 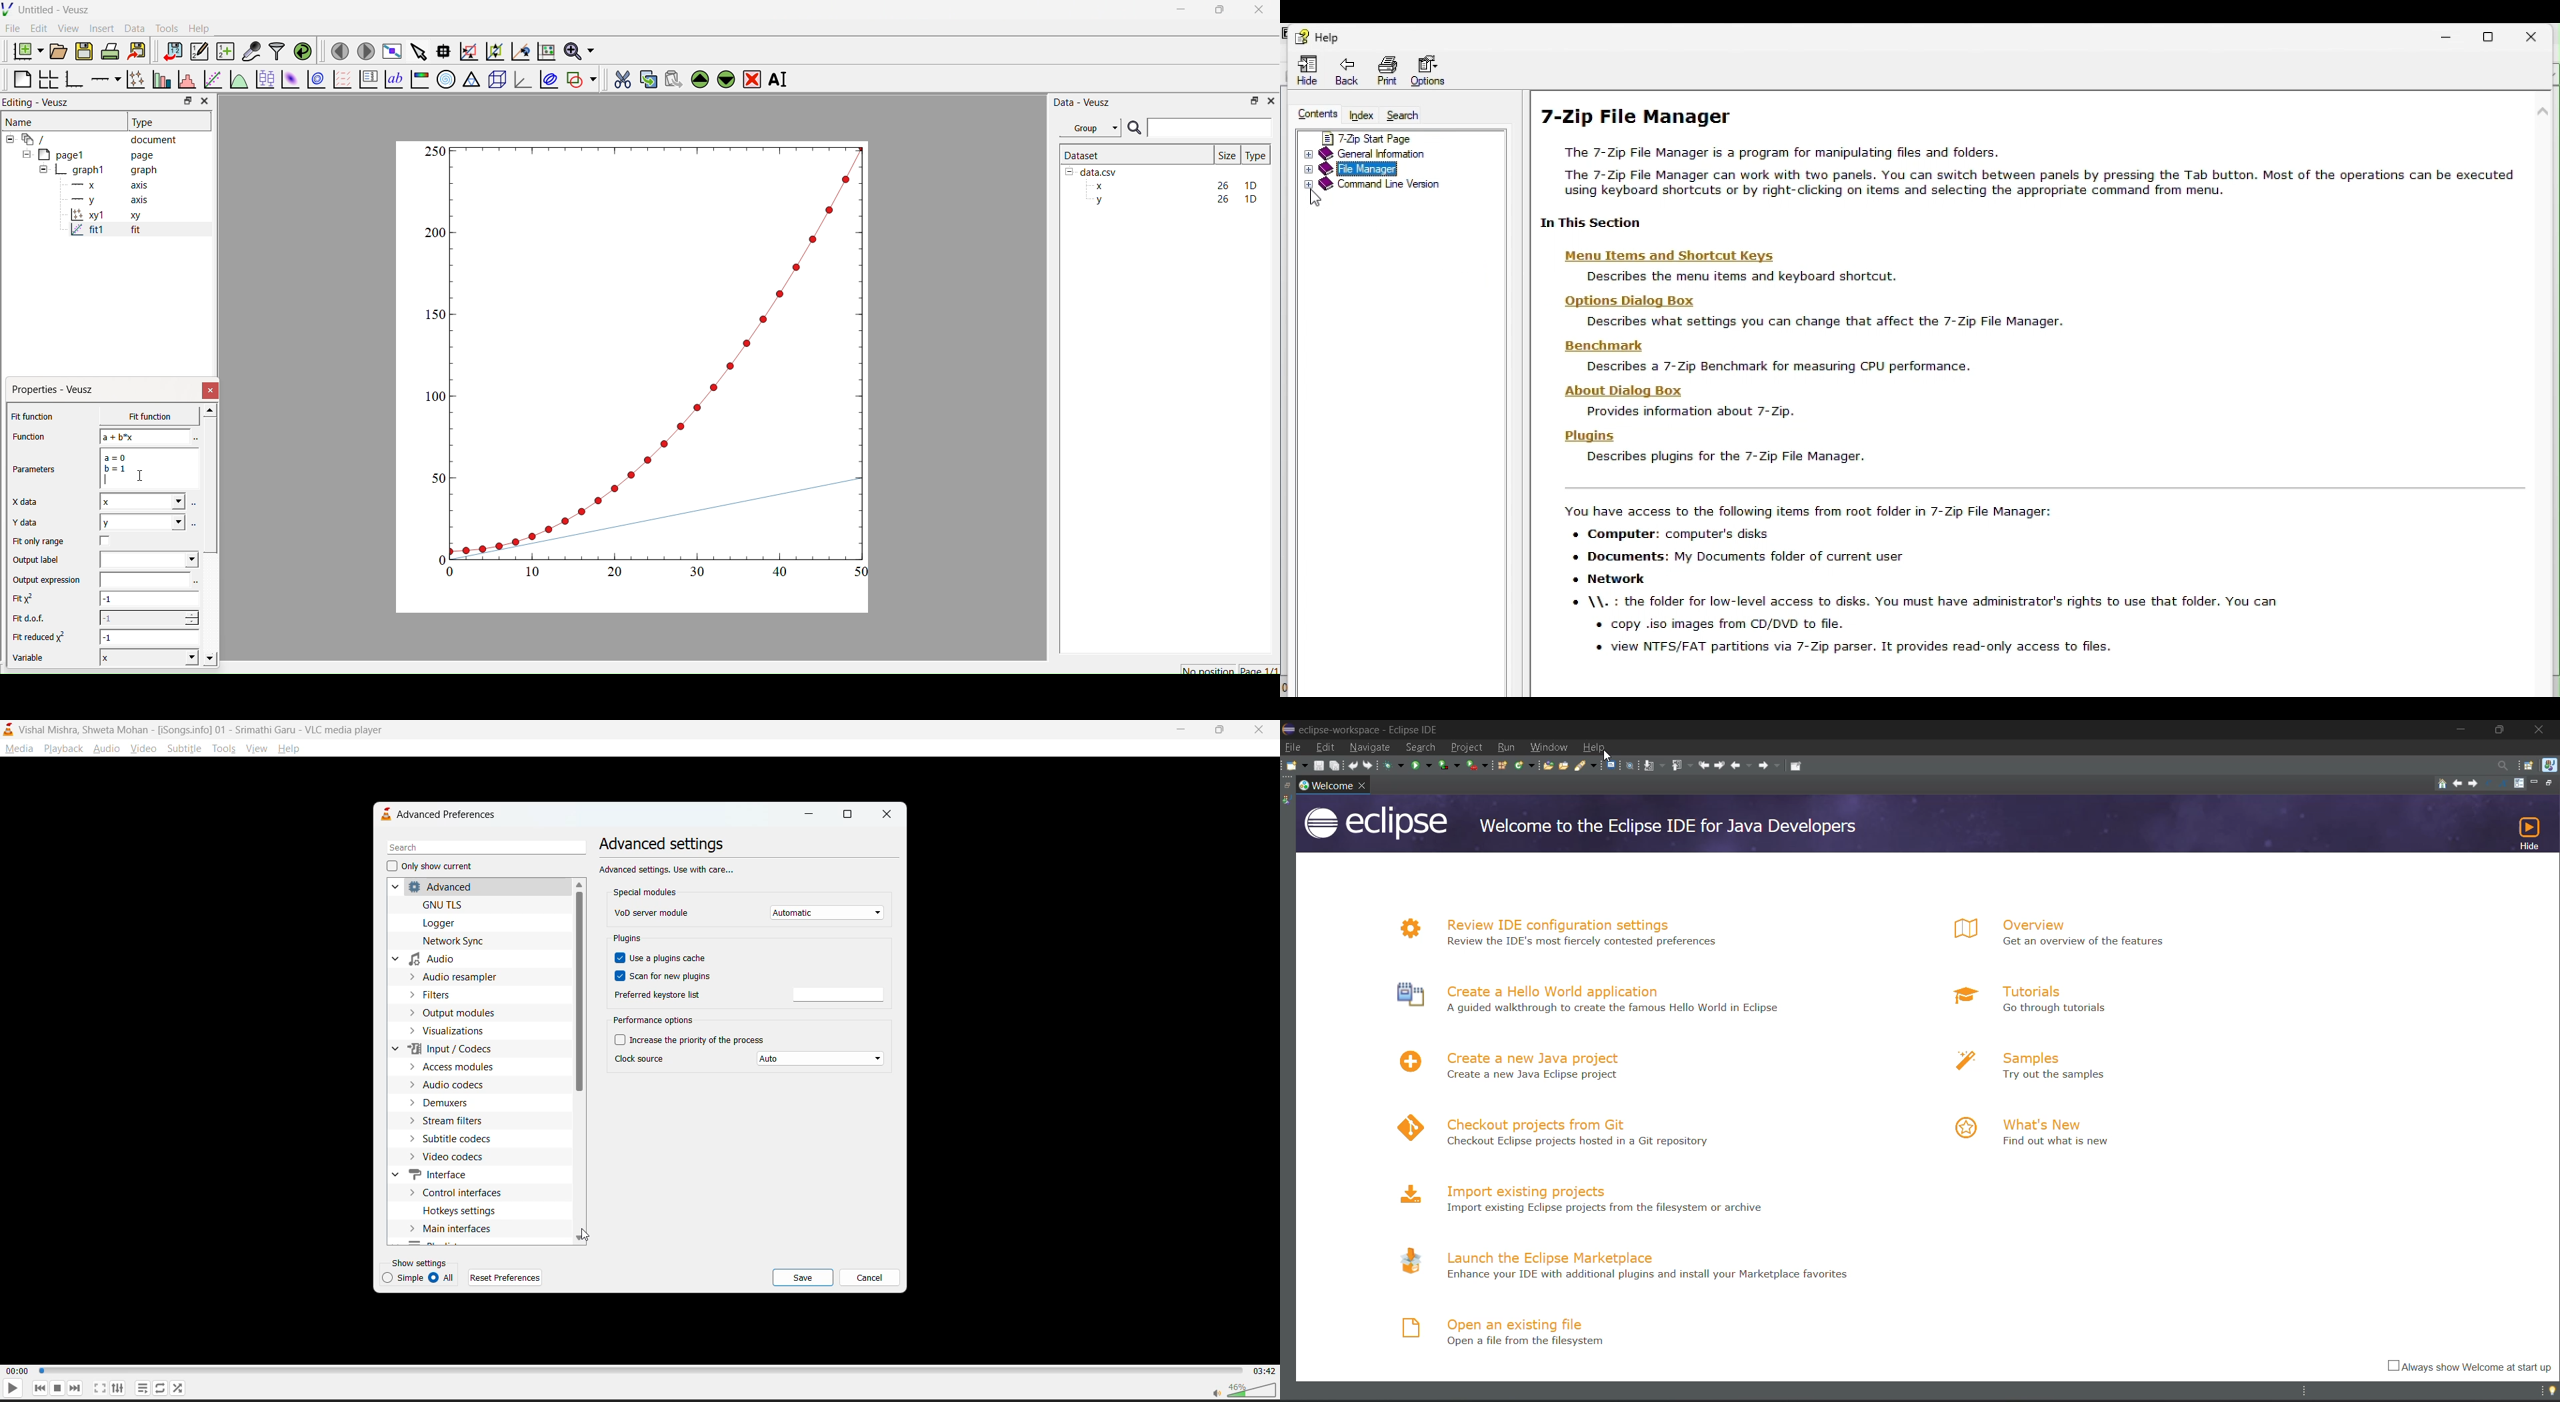 I want to click on | Size, so click(x=1227, y=154).